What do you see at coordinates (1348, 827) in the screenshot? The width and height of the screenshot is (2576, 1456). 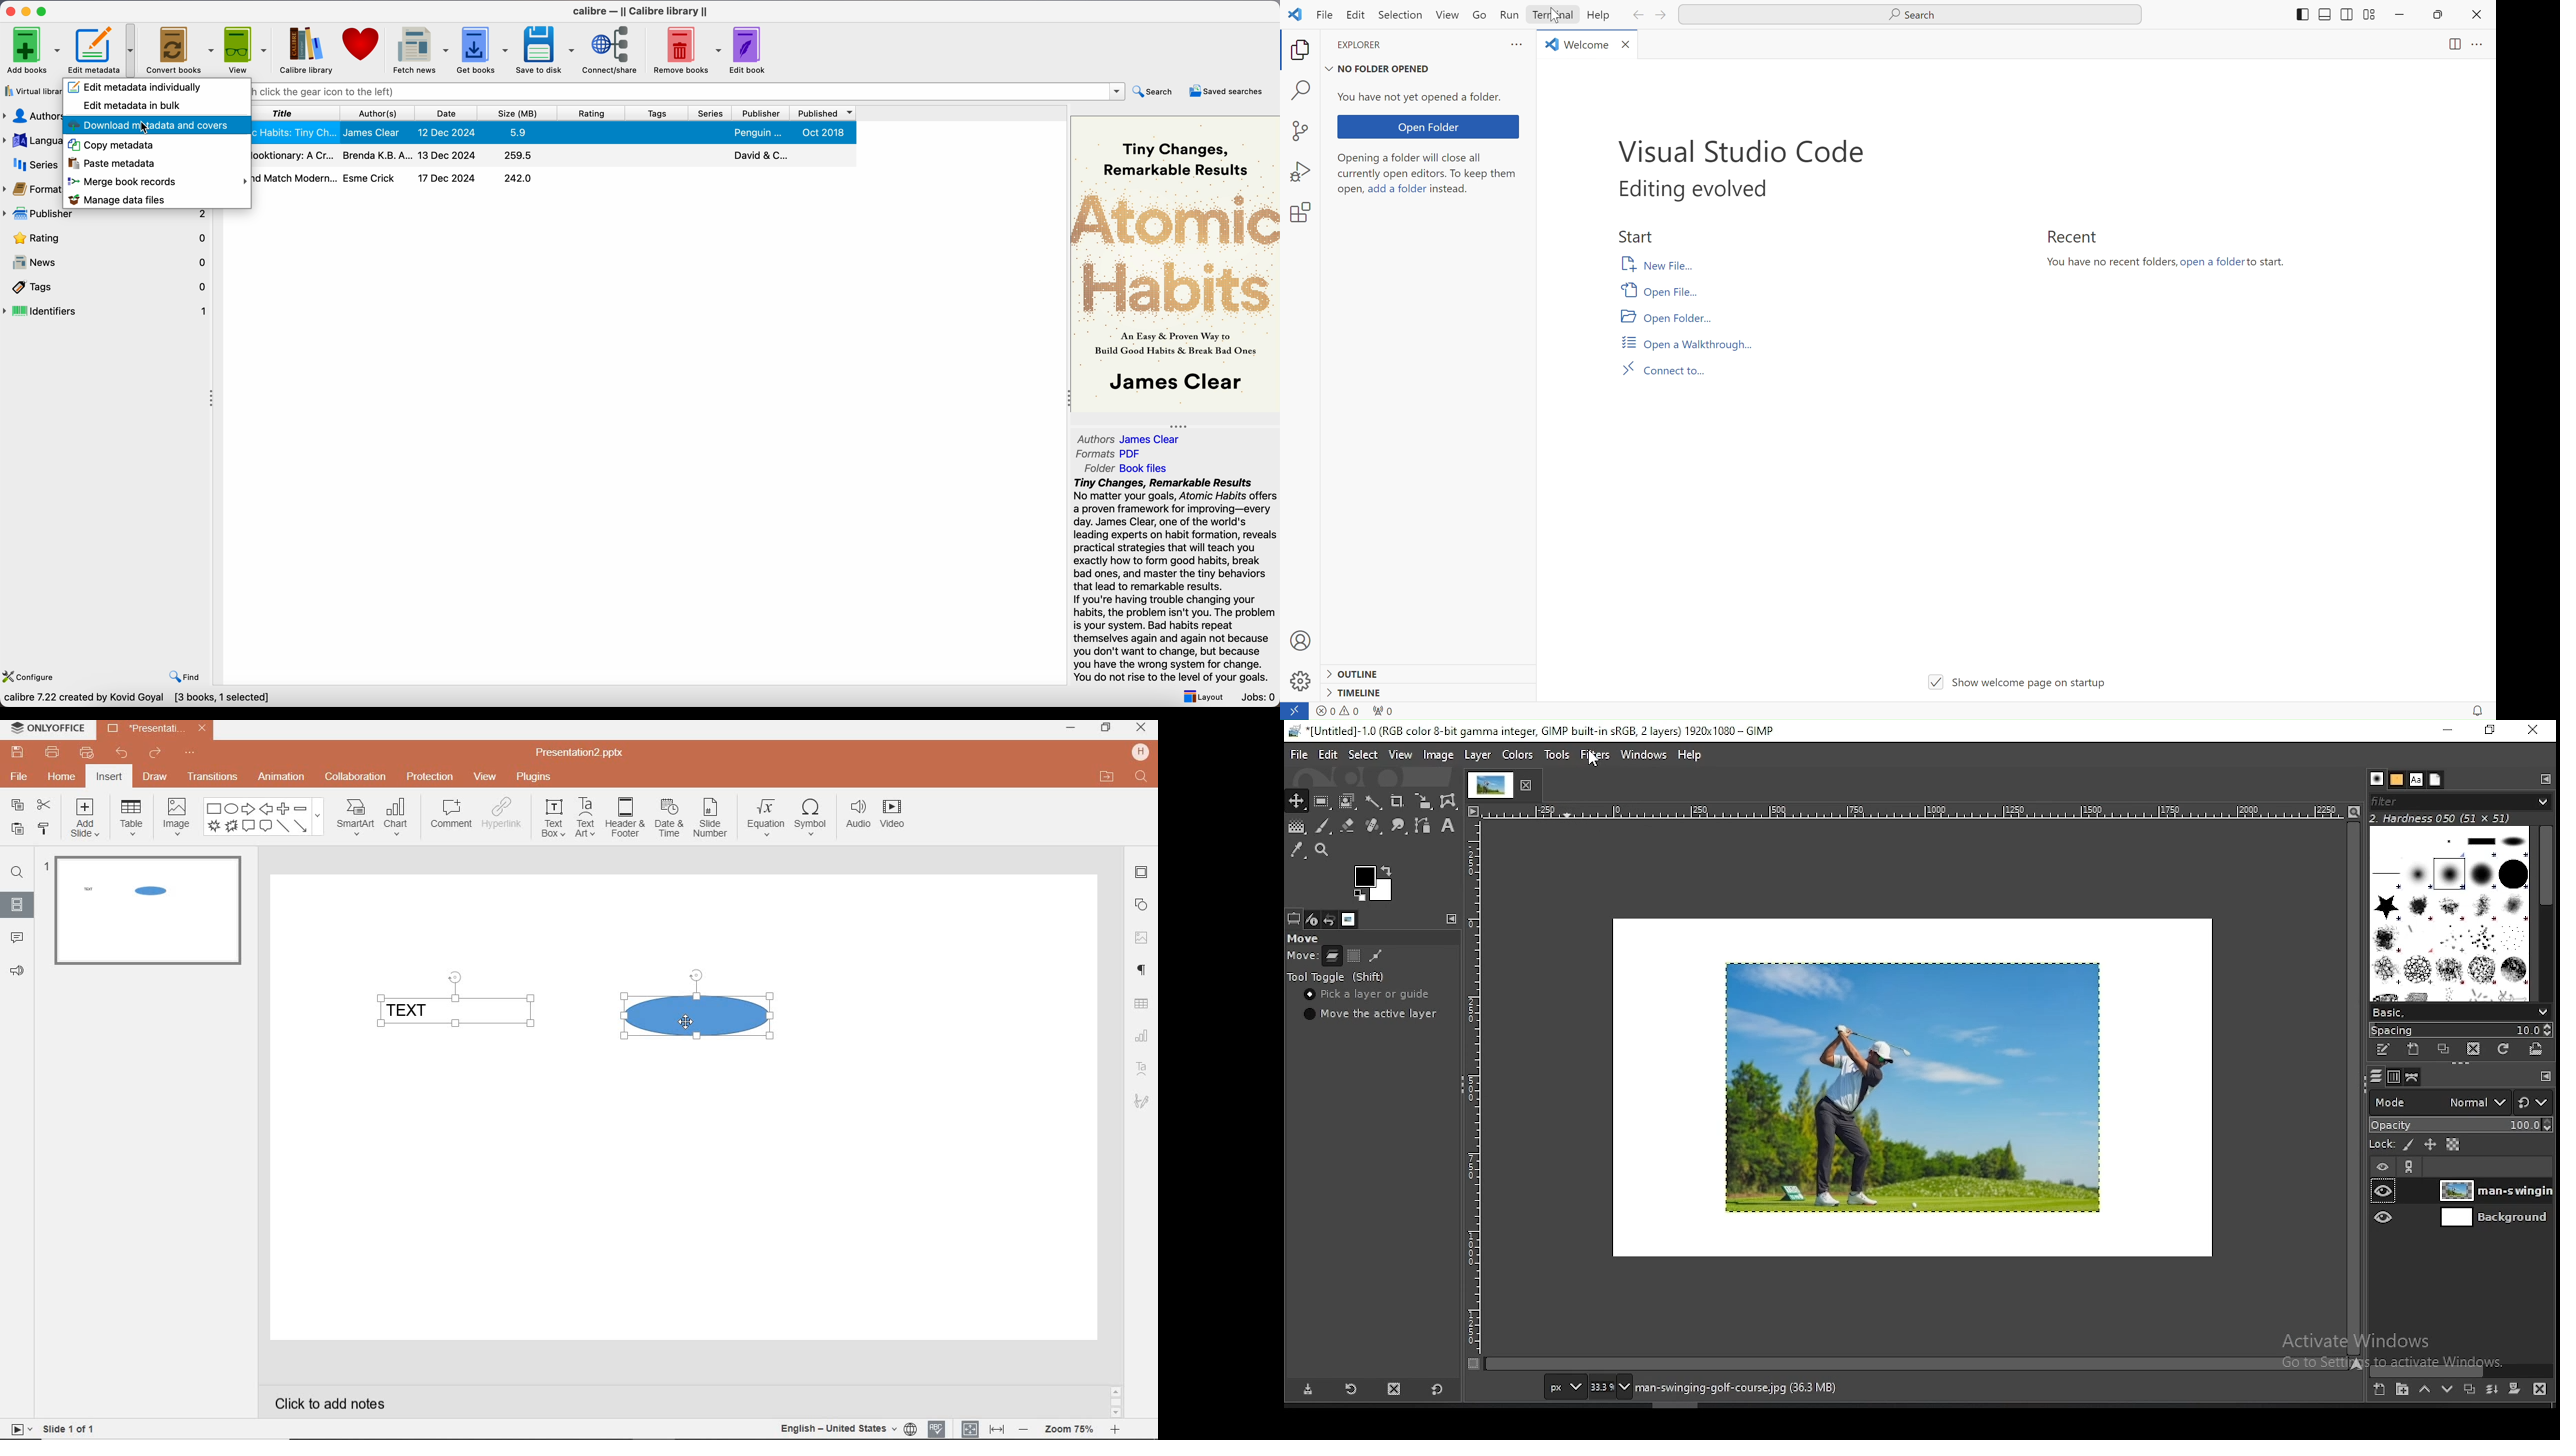 I see `eraser tool` at bounding box center [1348, 827].